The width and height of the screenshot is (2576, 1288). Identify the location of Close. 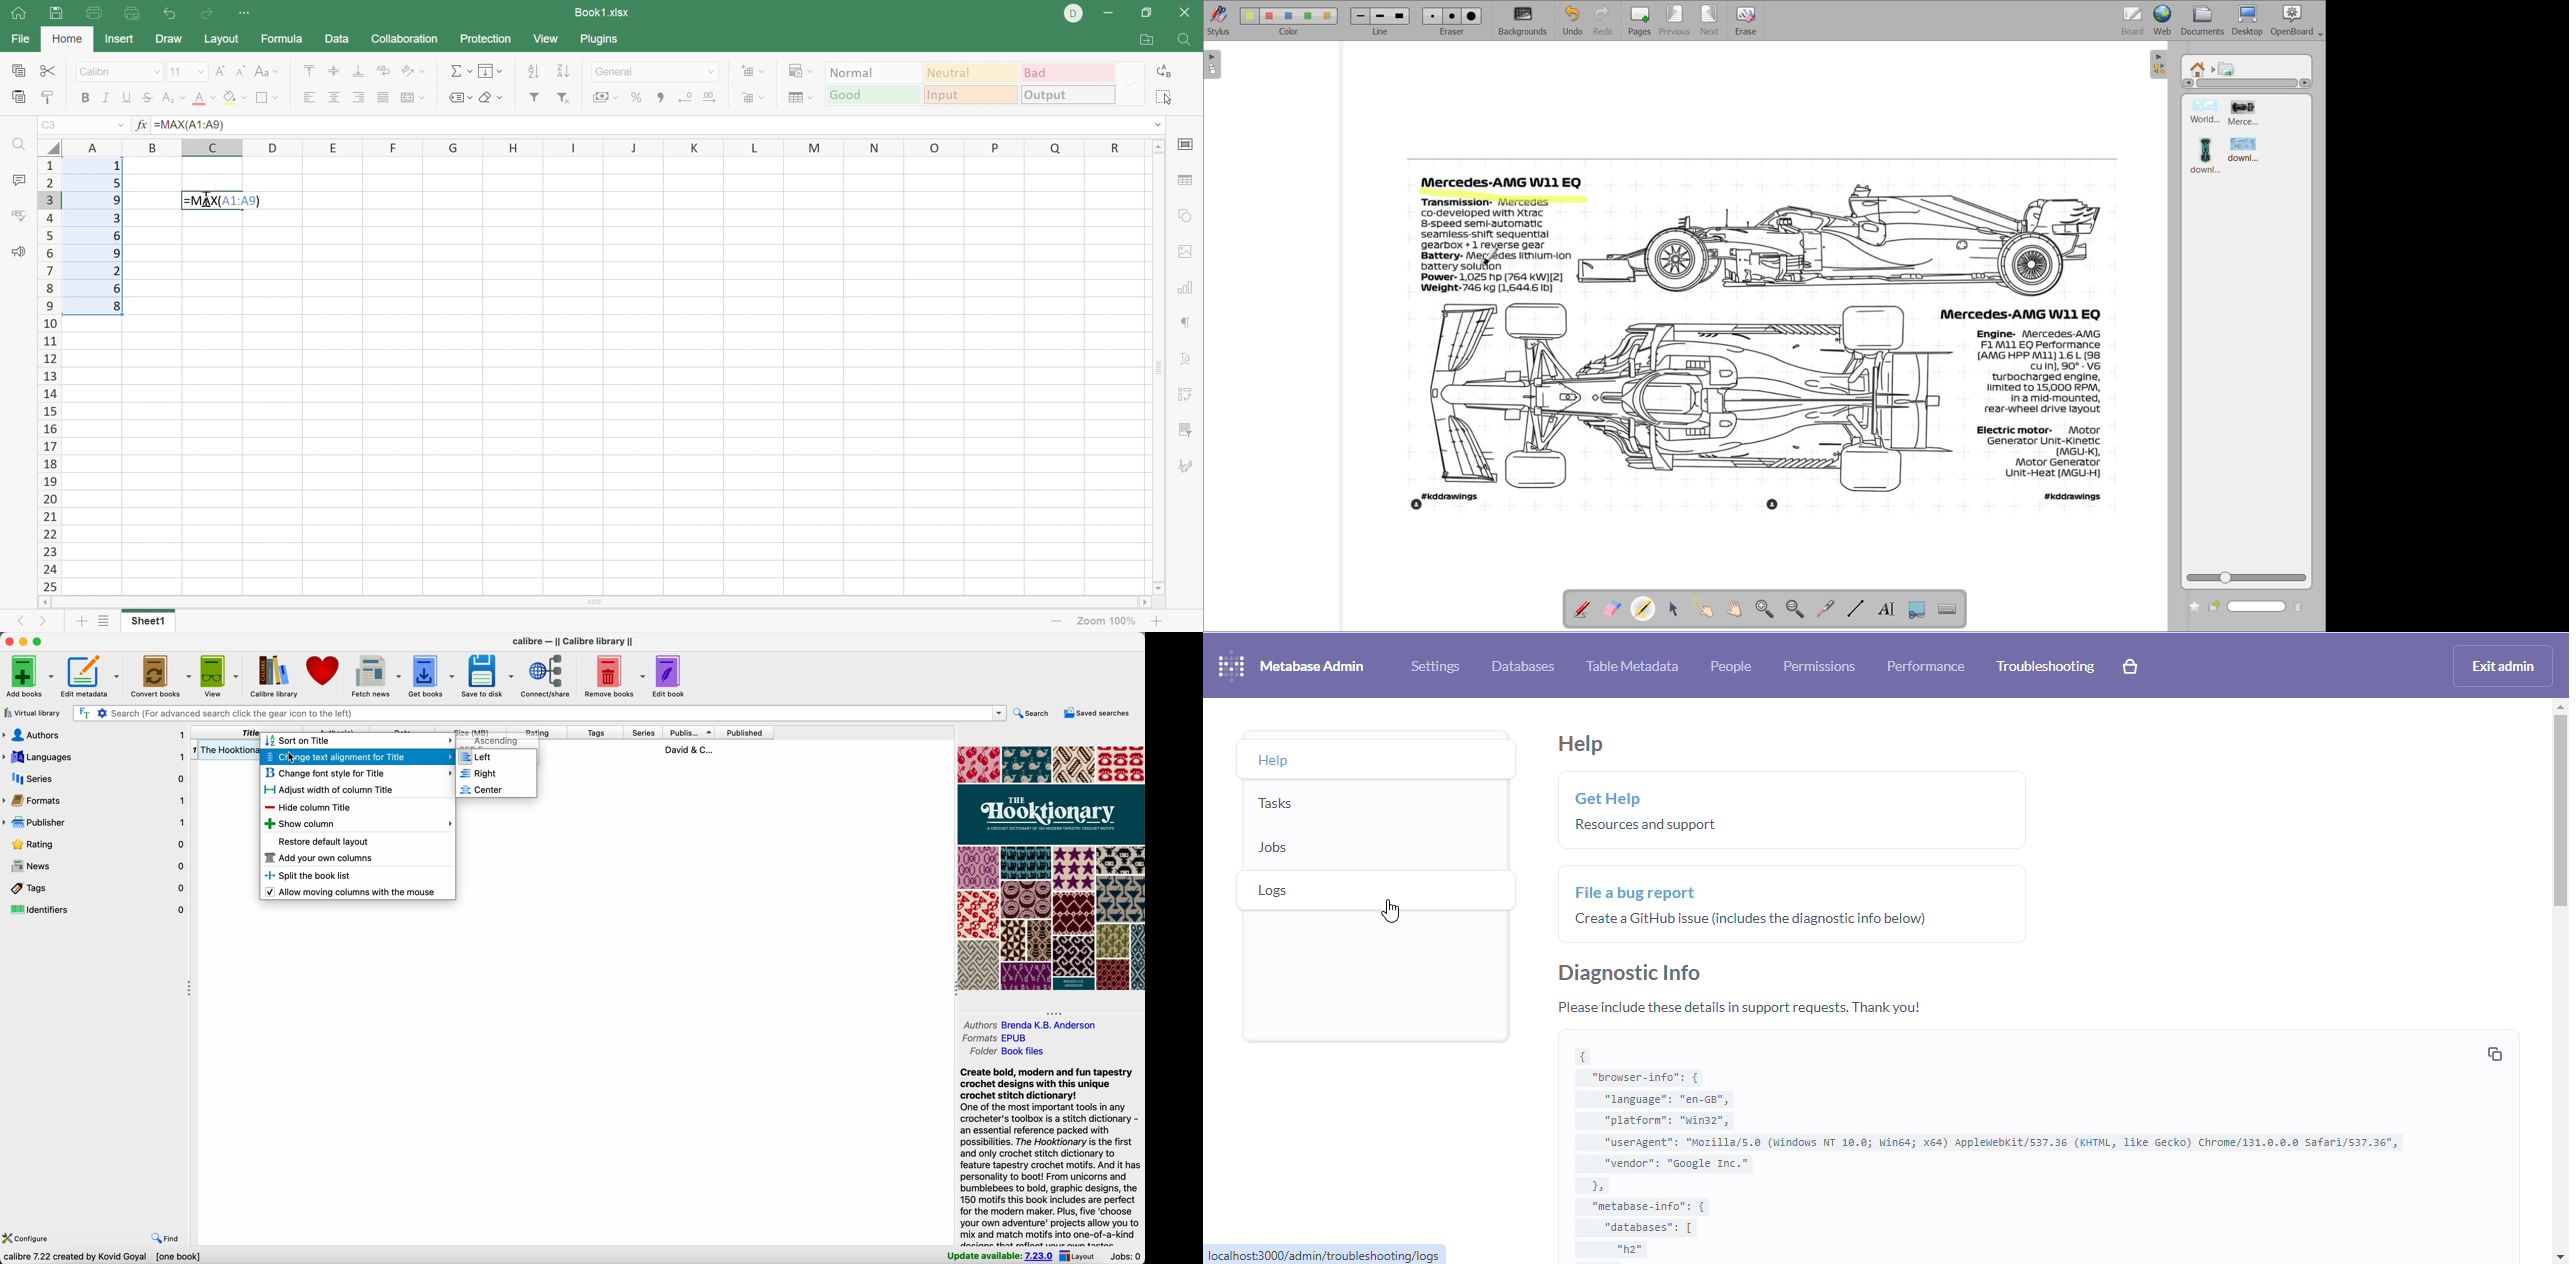
(1188, 12).